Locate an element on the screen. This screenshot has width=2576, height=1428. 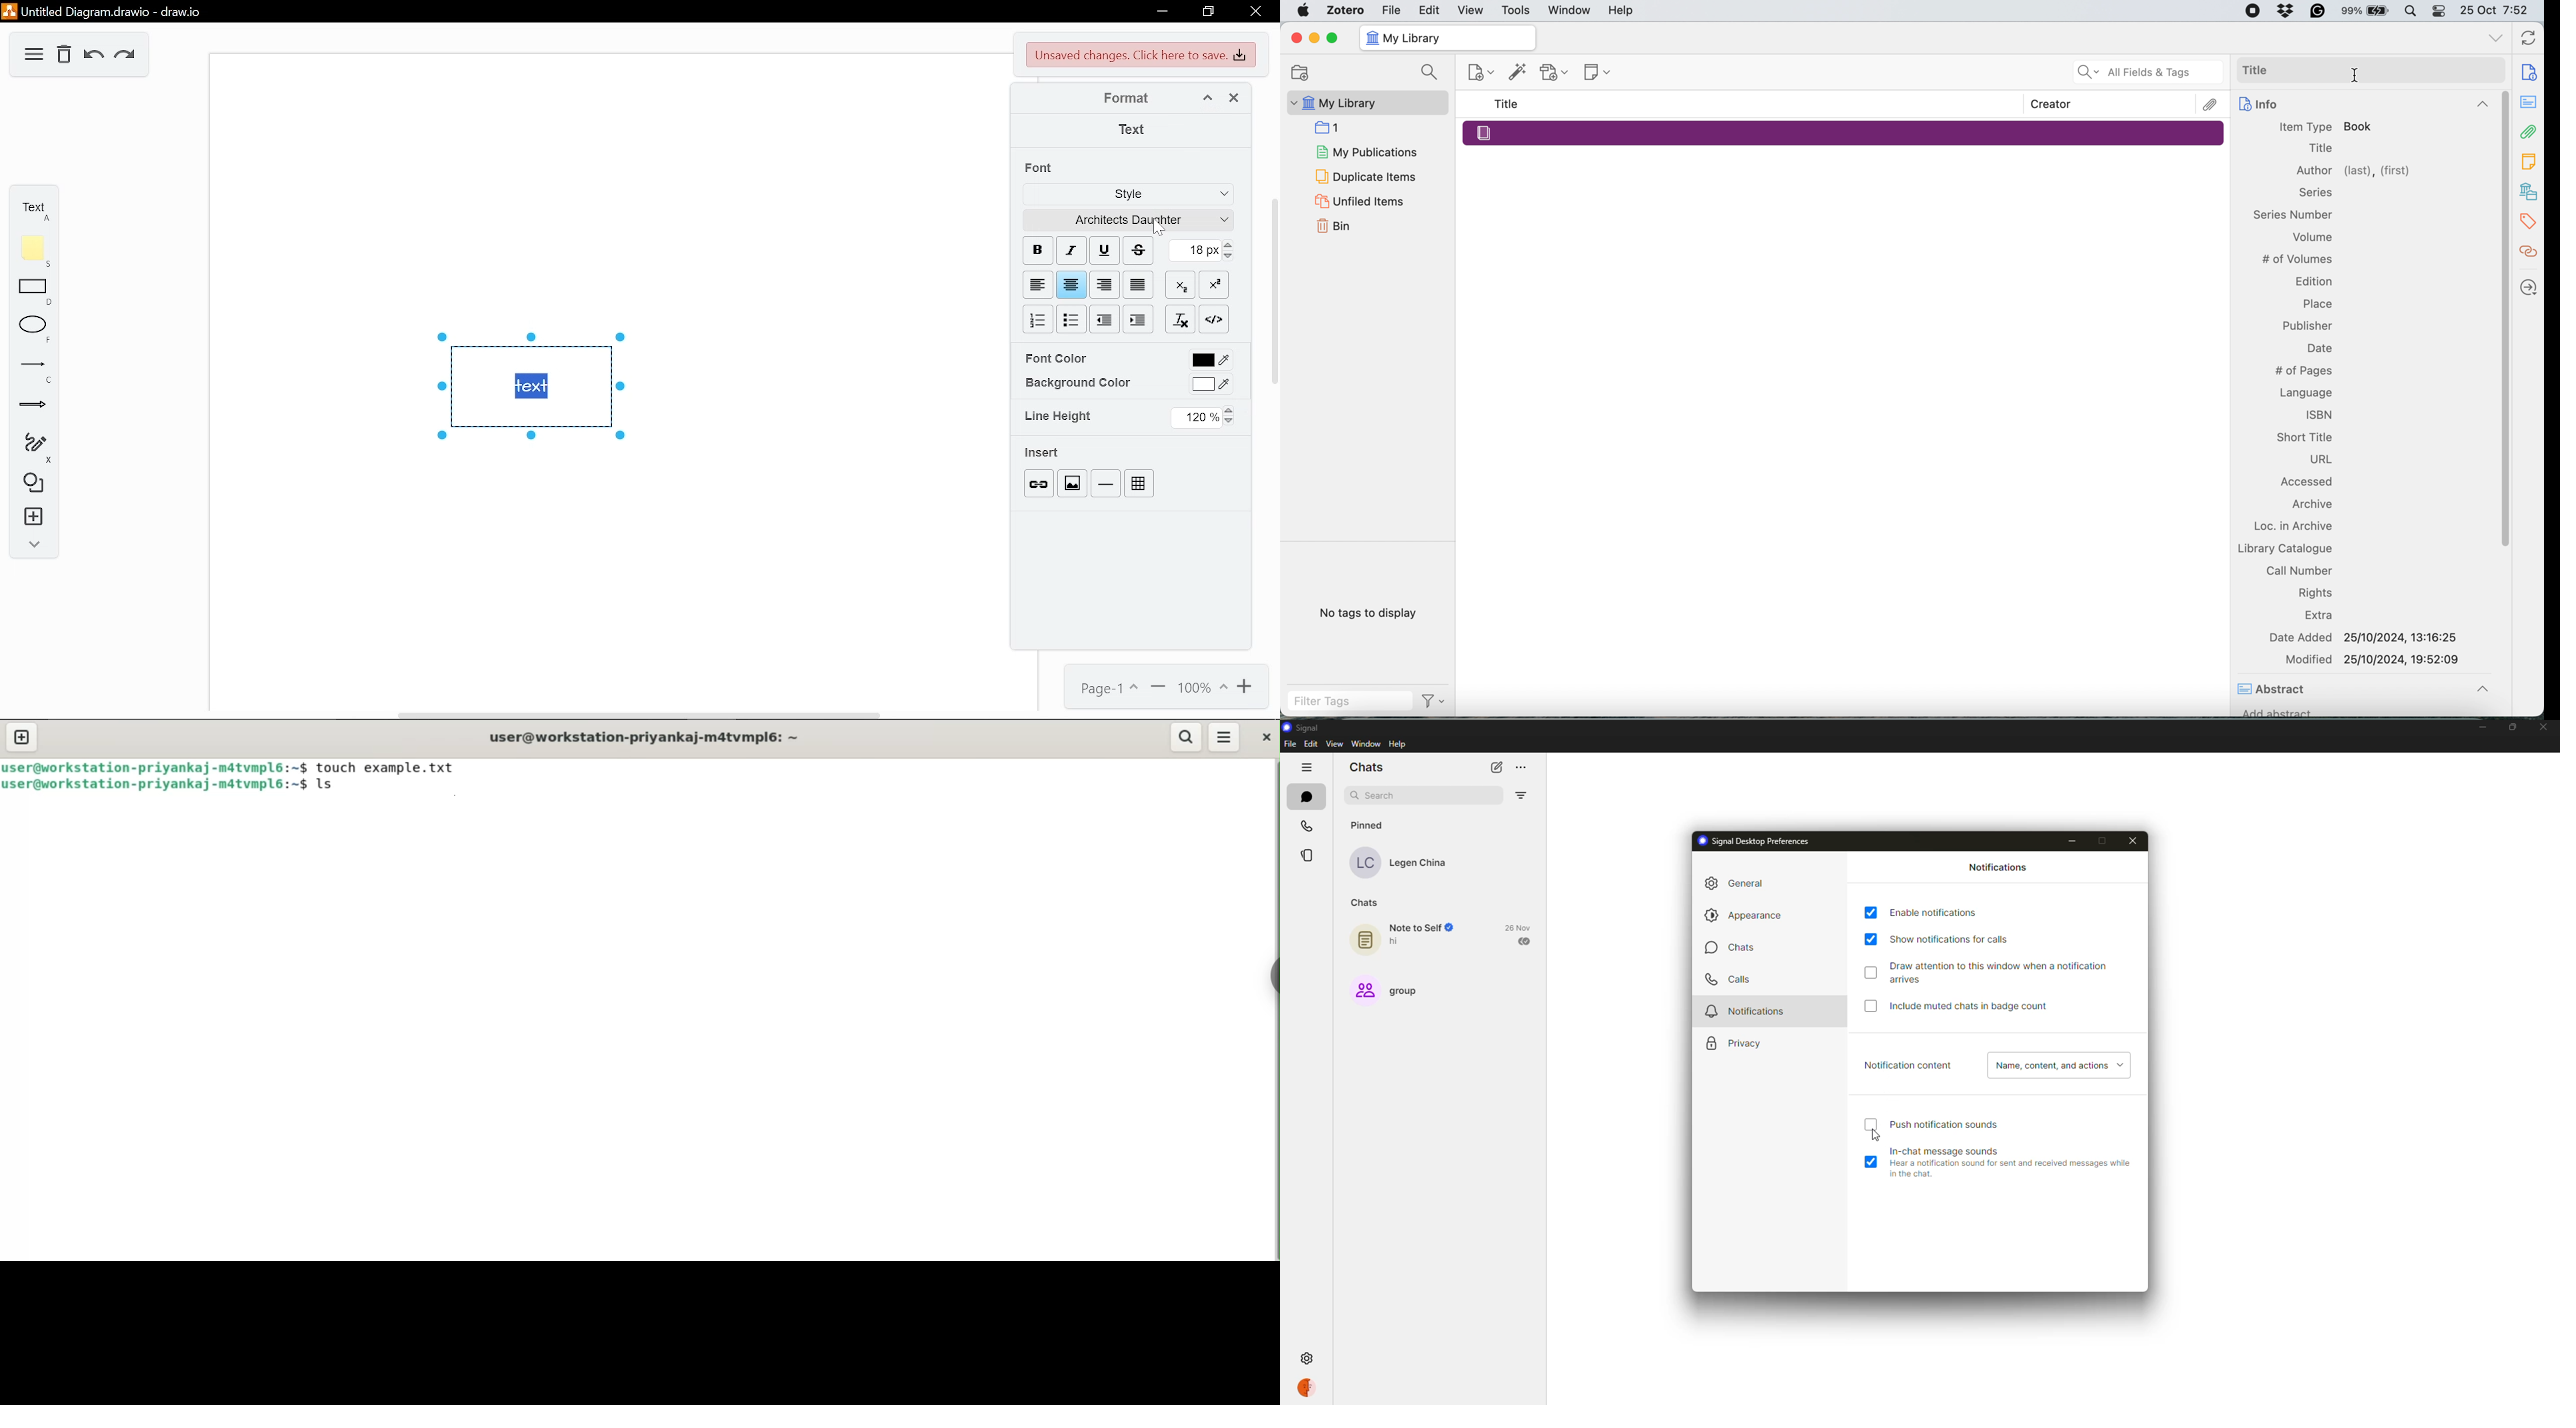
ISBN is located at coordinates (2320, 414).